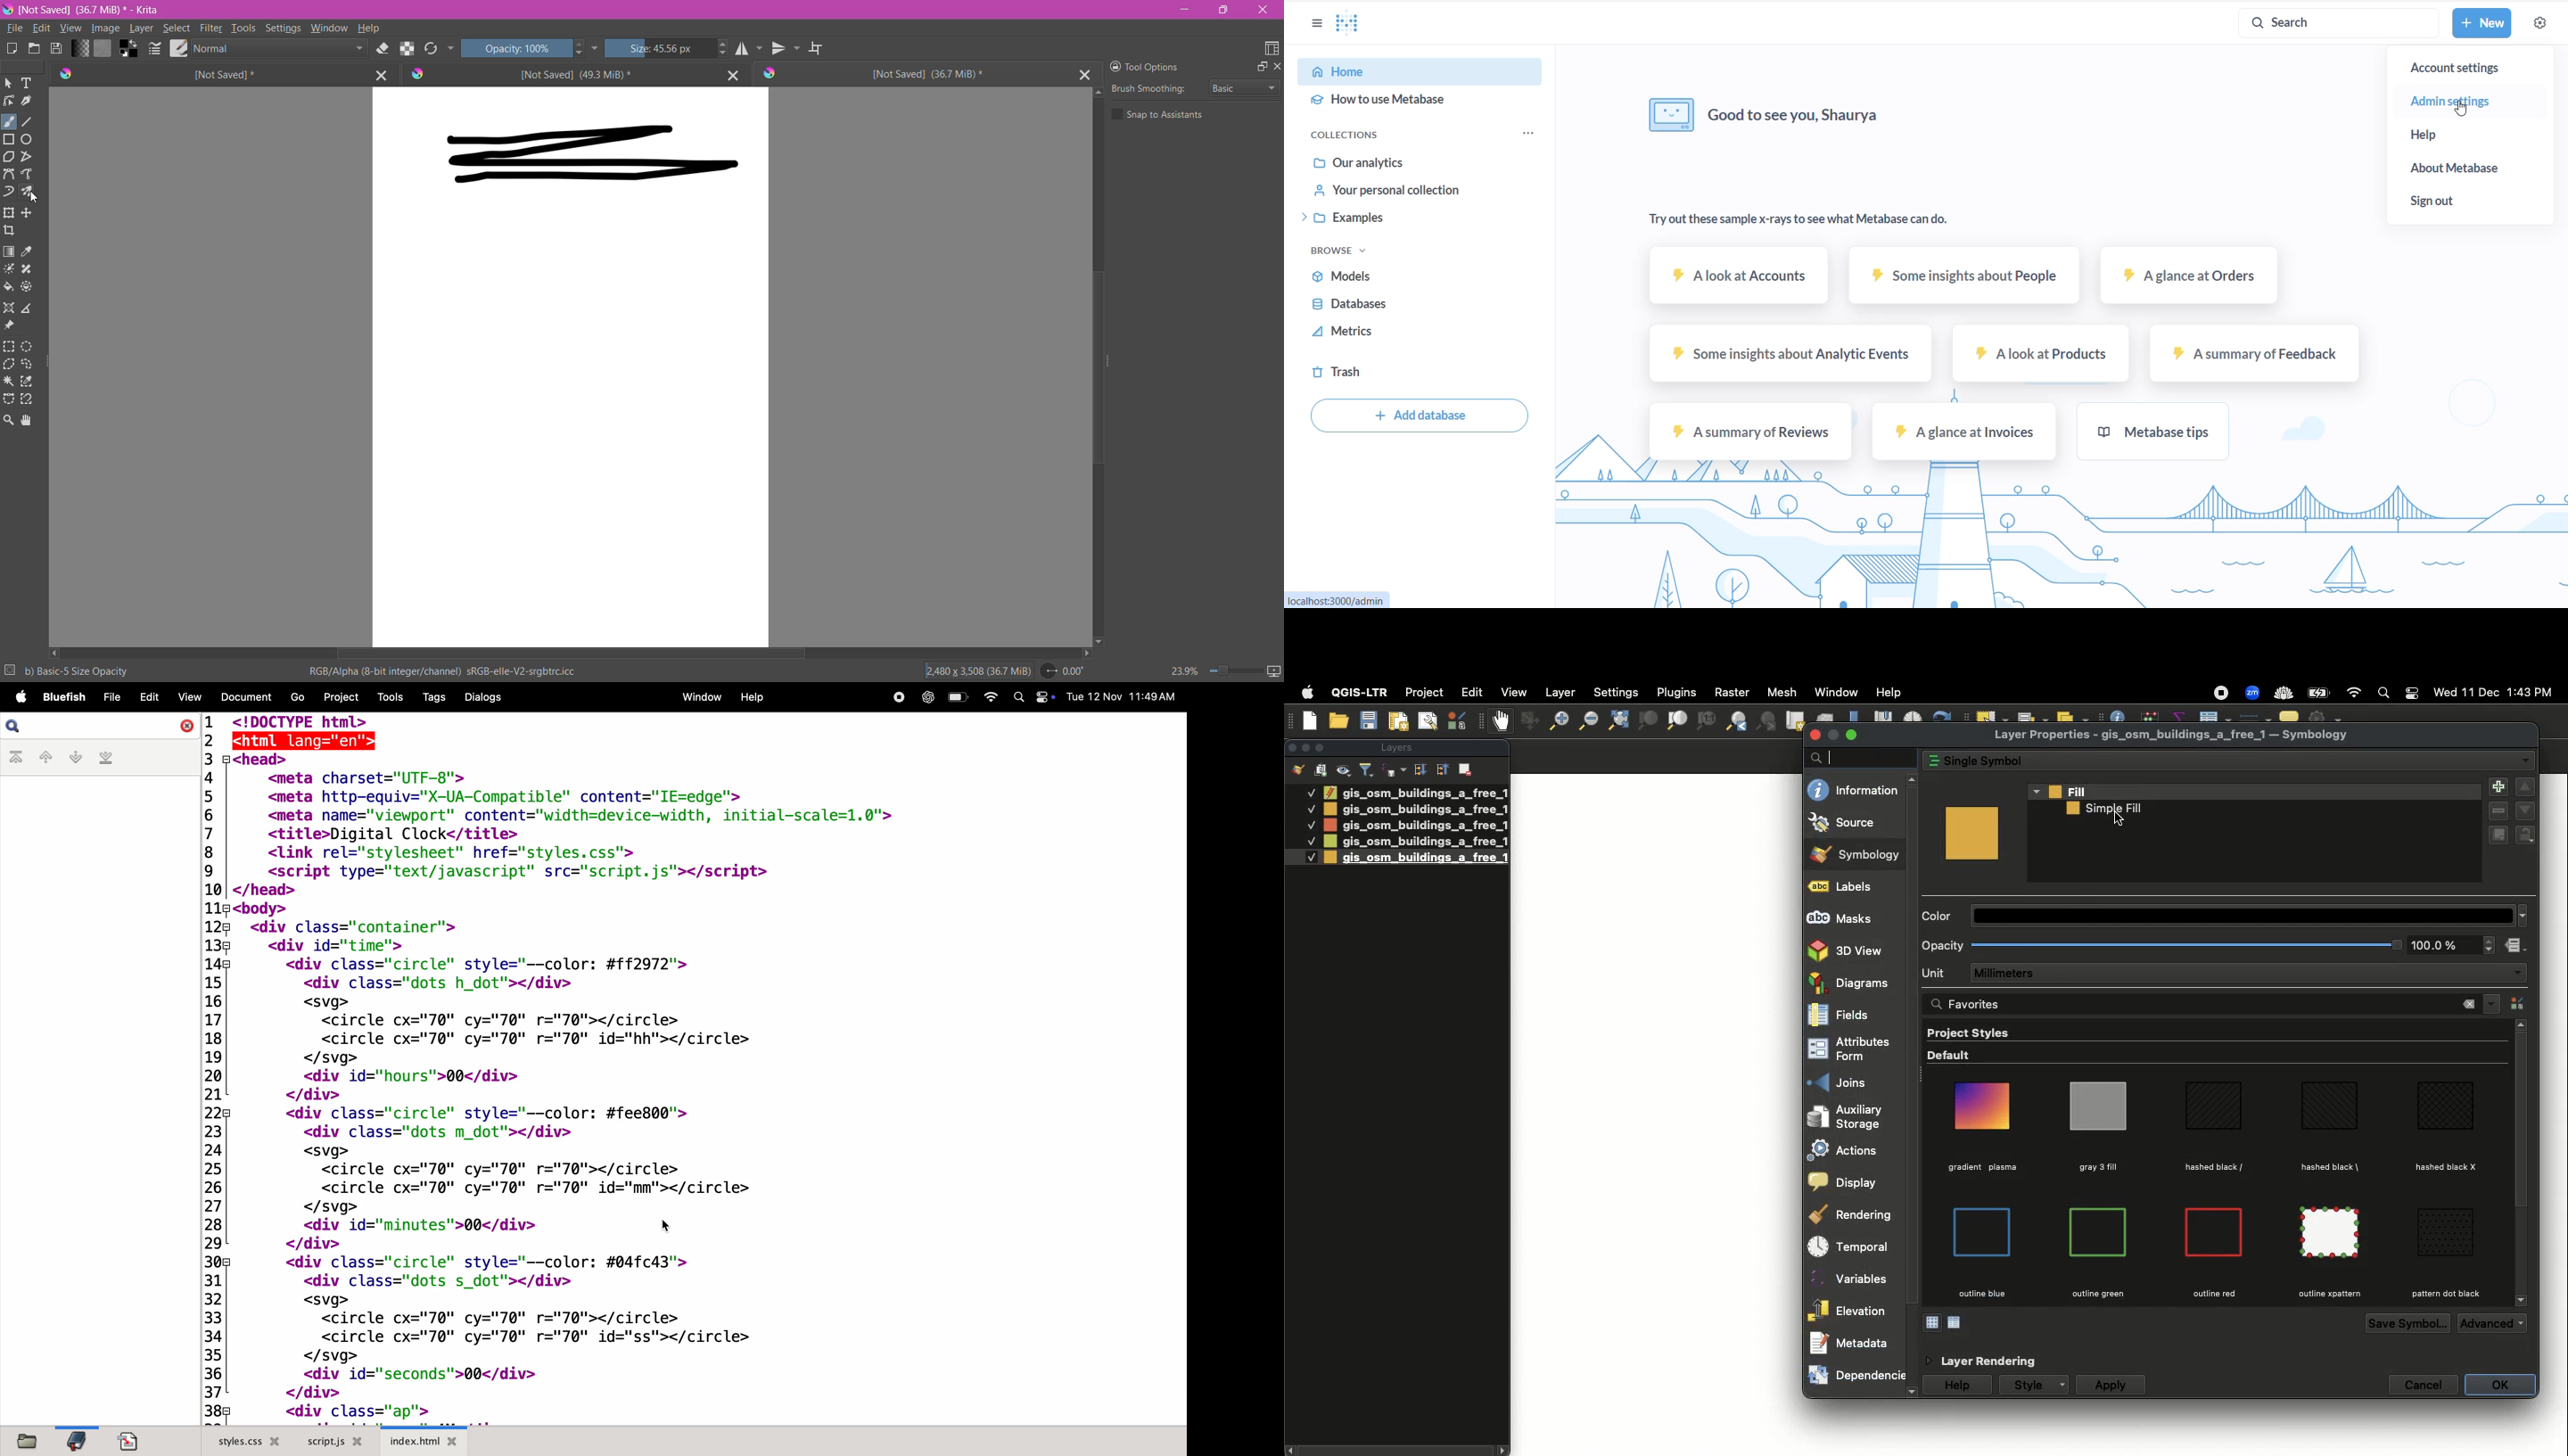 The image size is (2576, 1456). Describe the element at coordinates (2518, 1002) in the screenshot. I see `` at that location.